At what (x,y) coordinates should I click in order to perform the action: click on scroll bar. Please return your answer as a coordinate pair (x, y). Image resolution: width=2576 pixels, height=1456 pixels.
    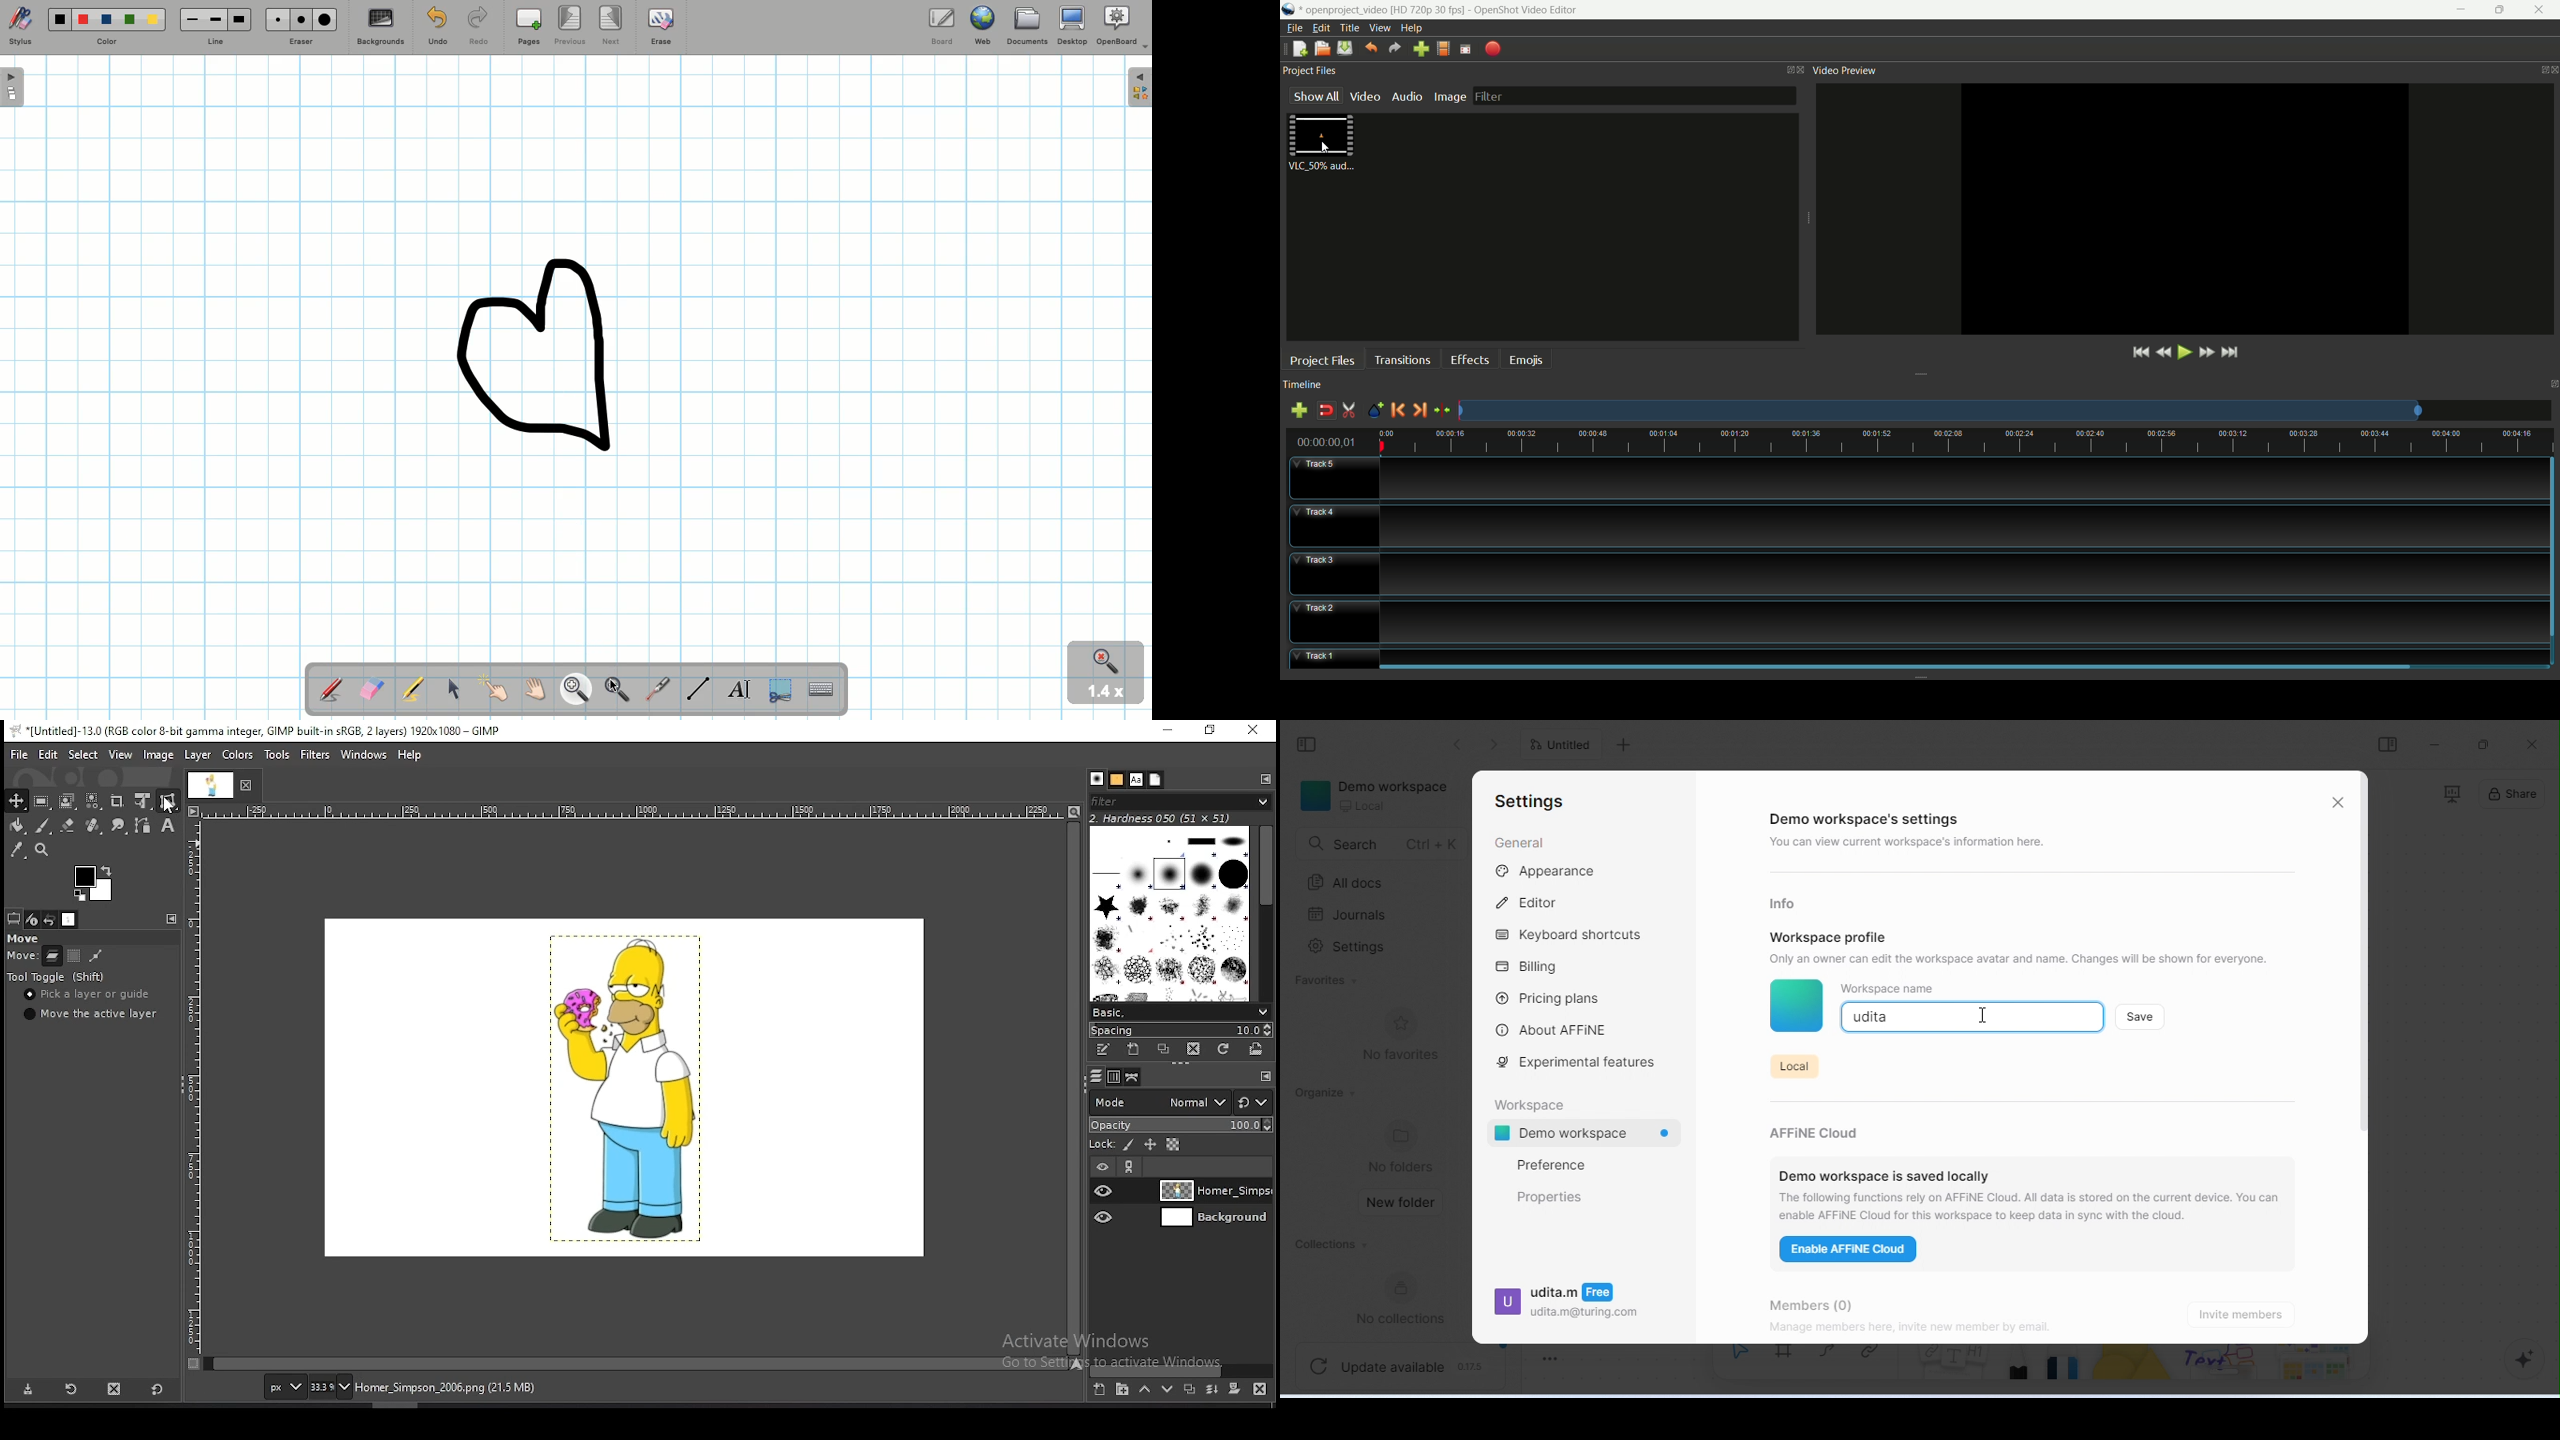
    Looking at the image, I should click on (1072, 1087).